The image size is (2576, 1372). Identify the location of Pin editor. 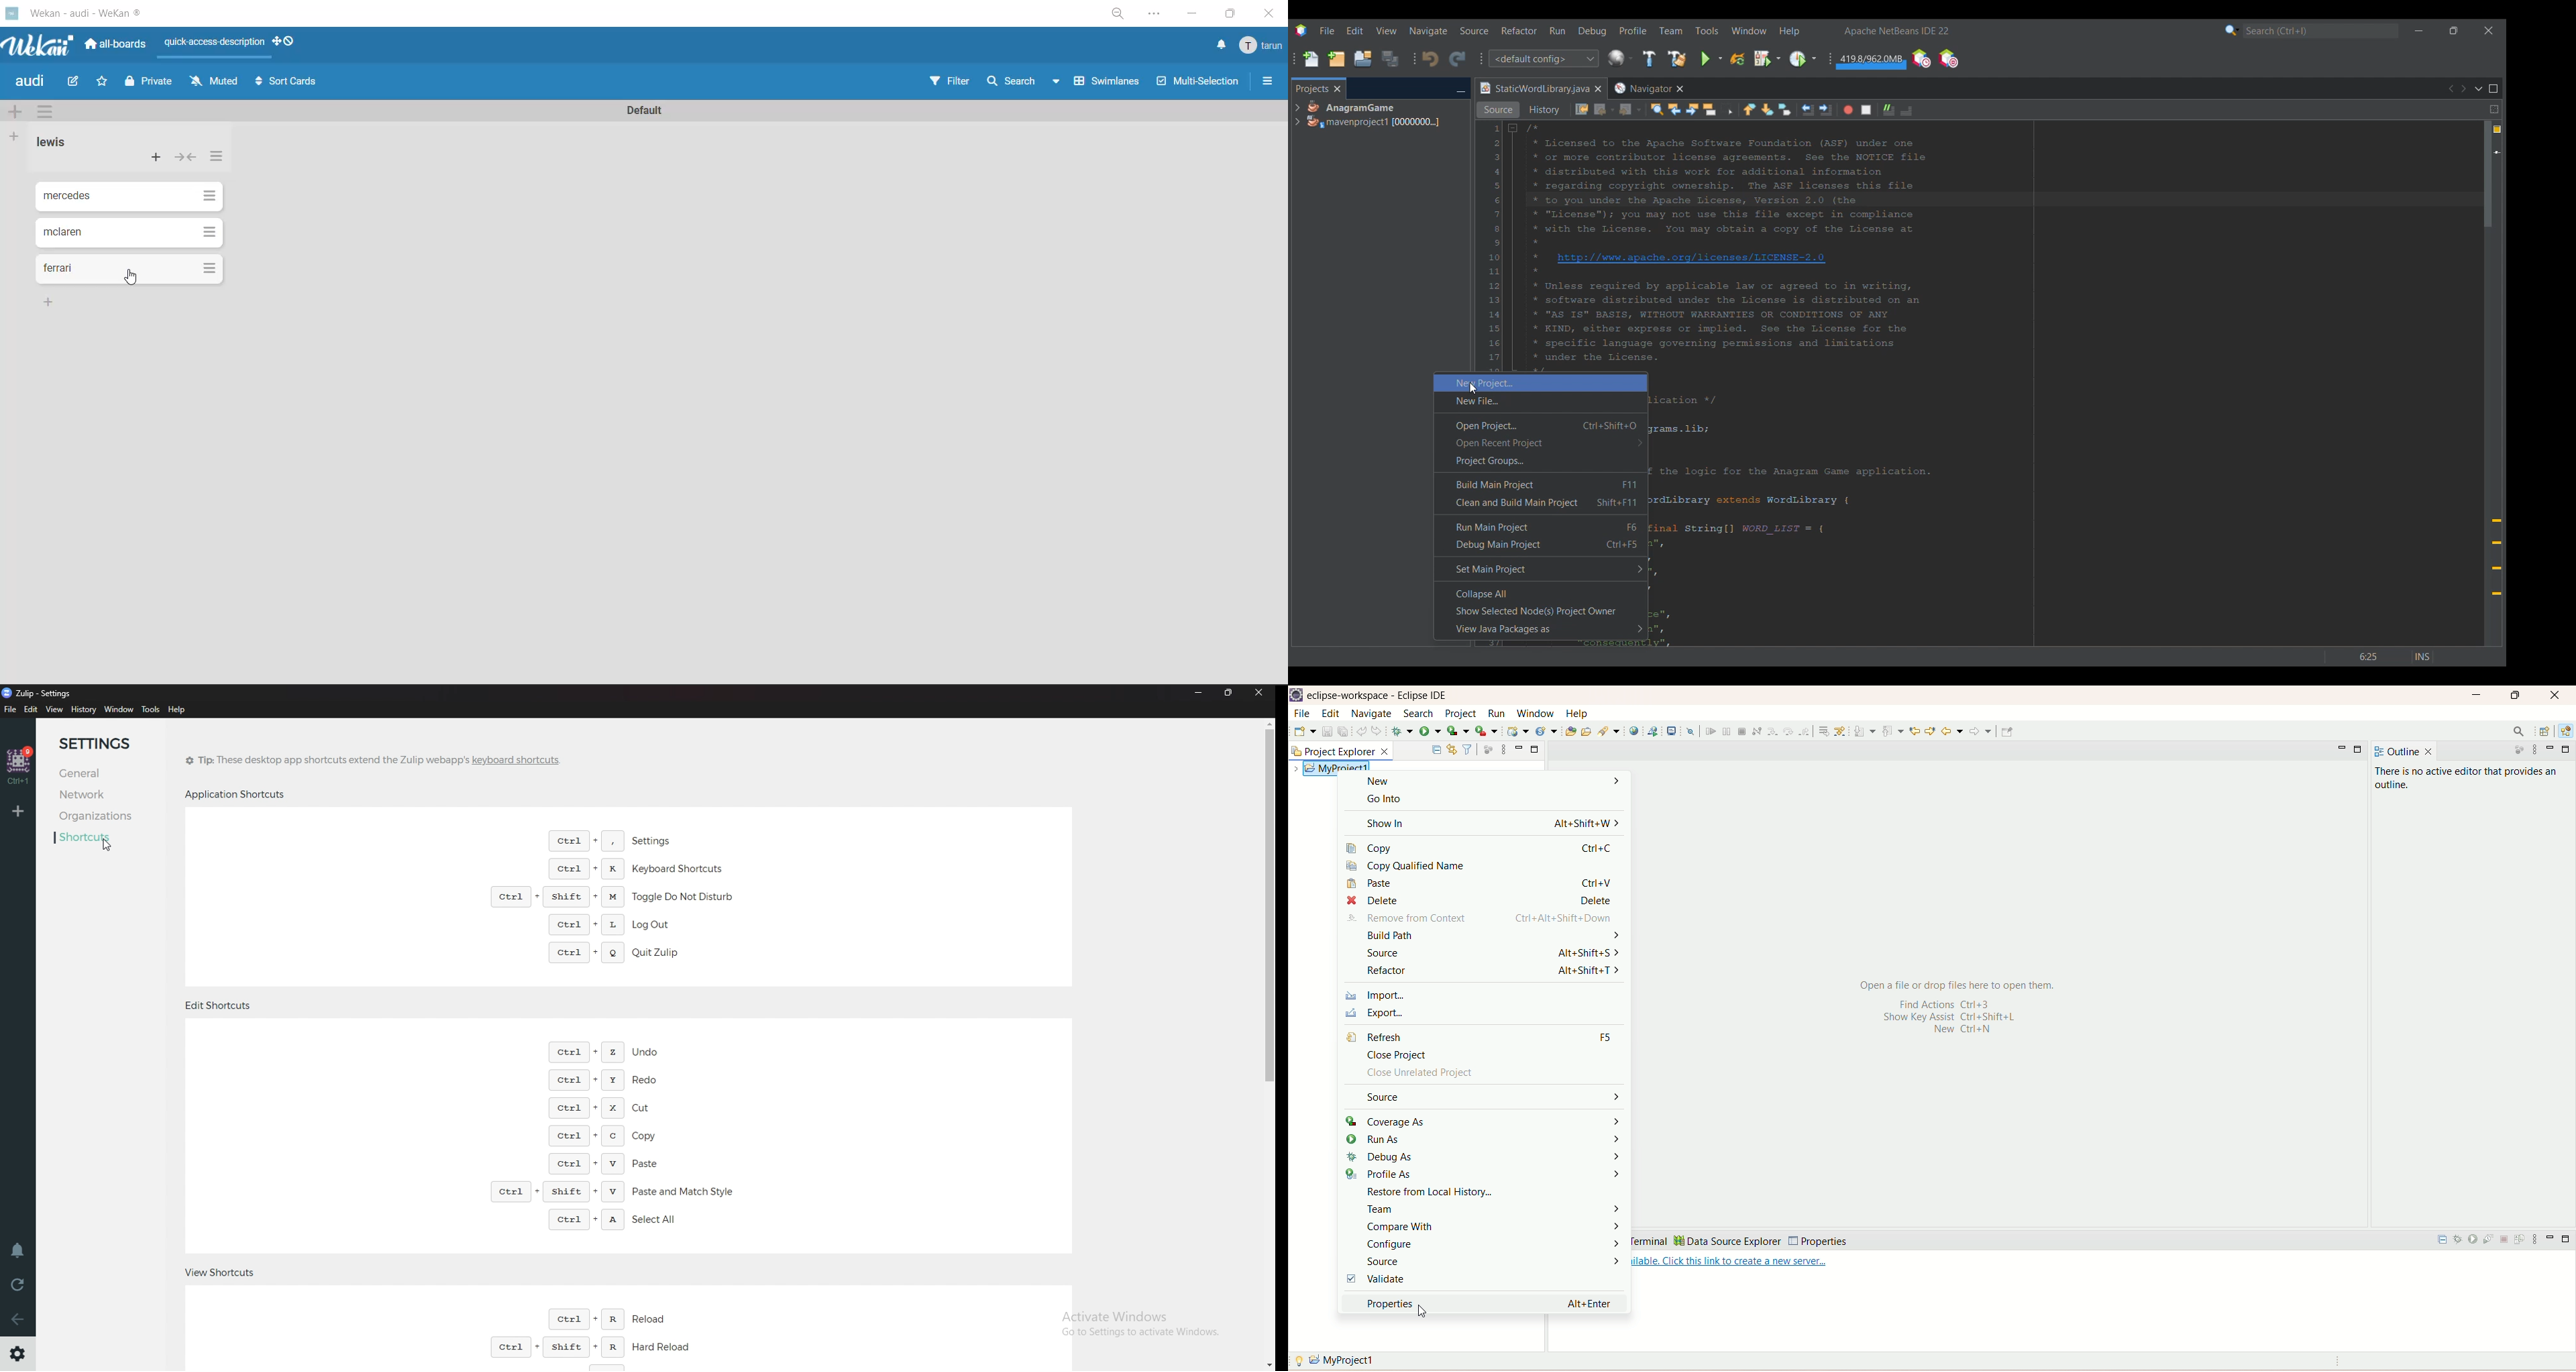
(2008, 732).